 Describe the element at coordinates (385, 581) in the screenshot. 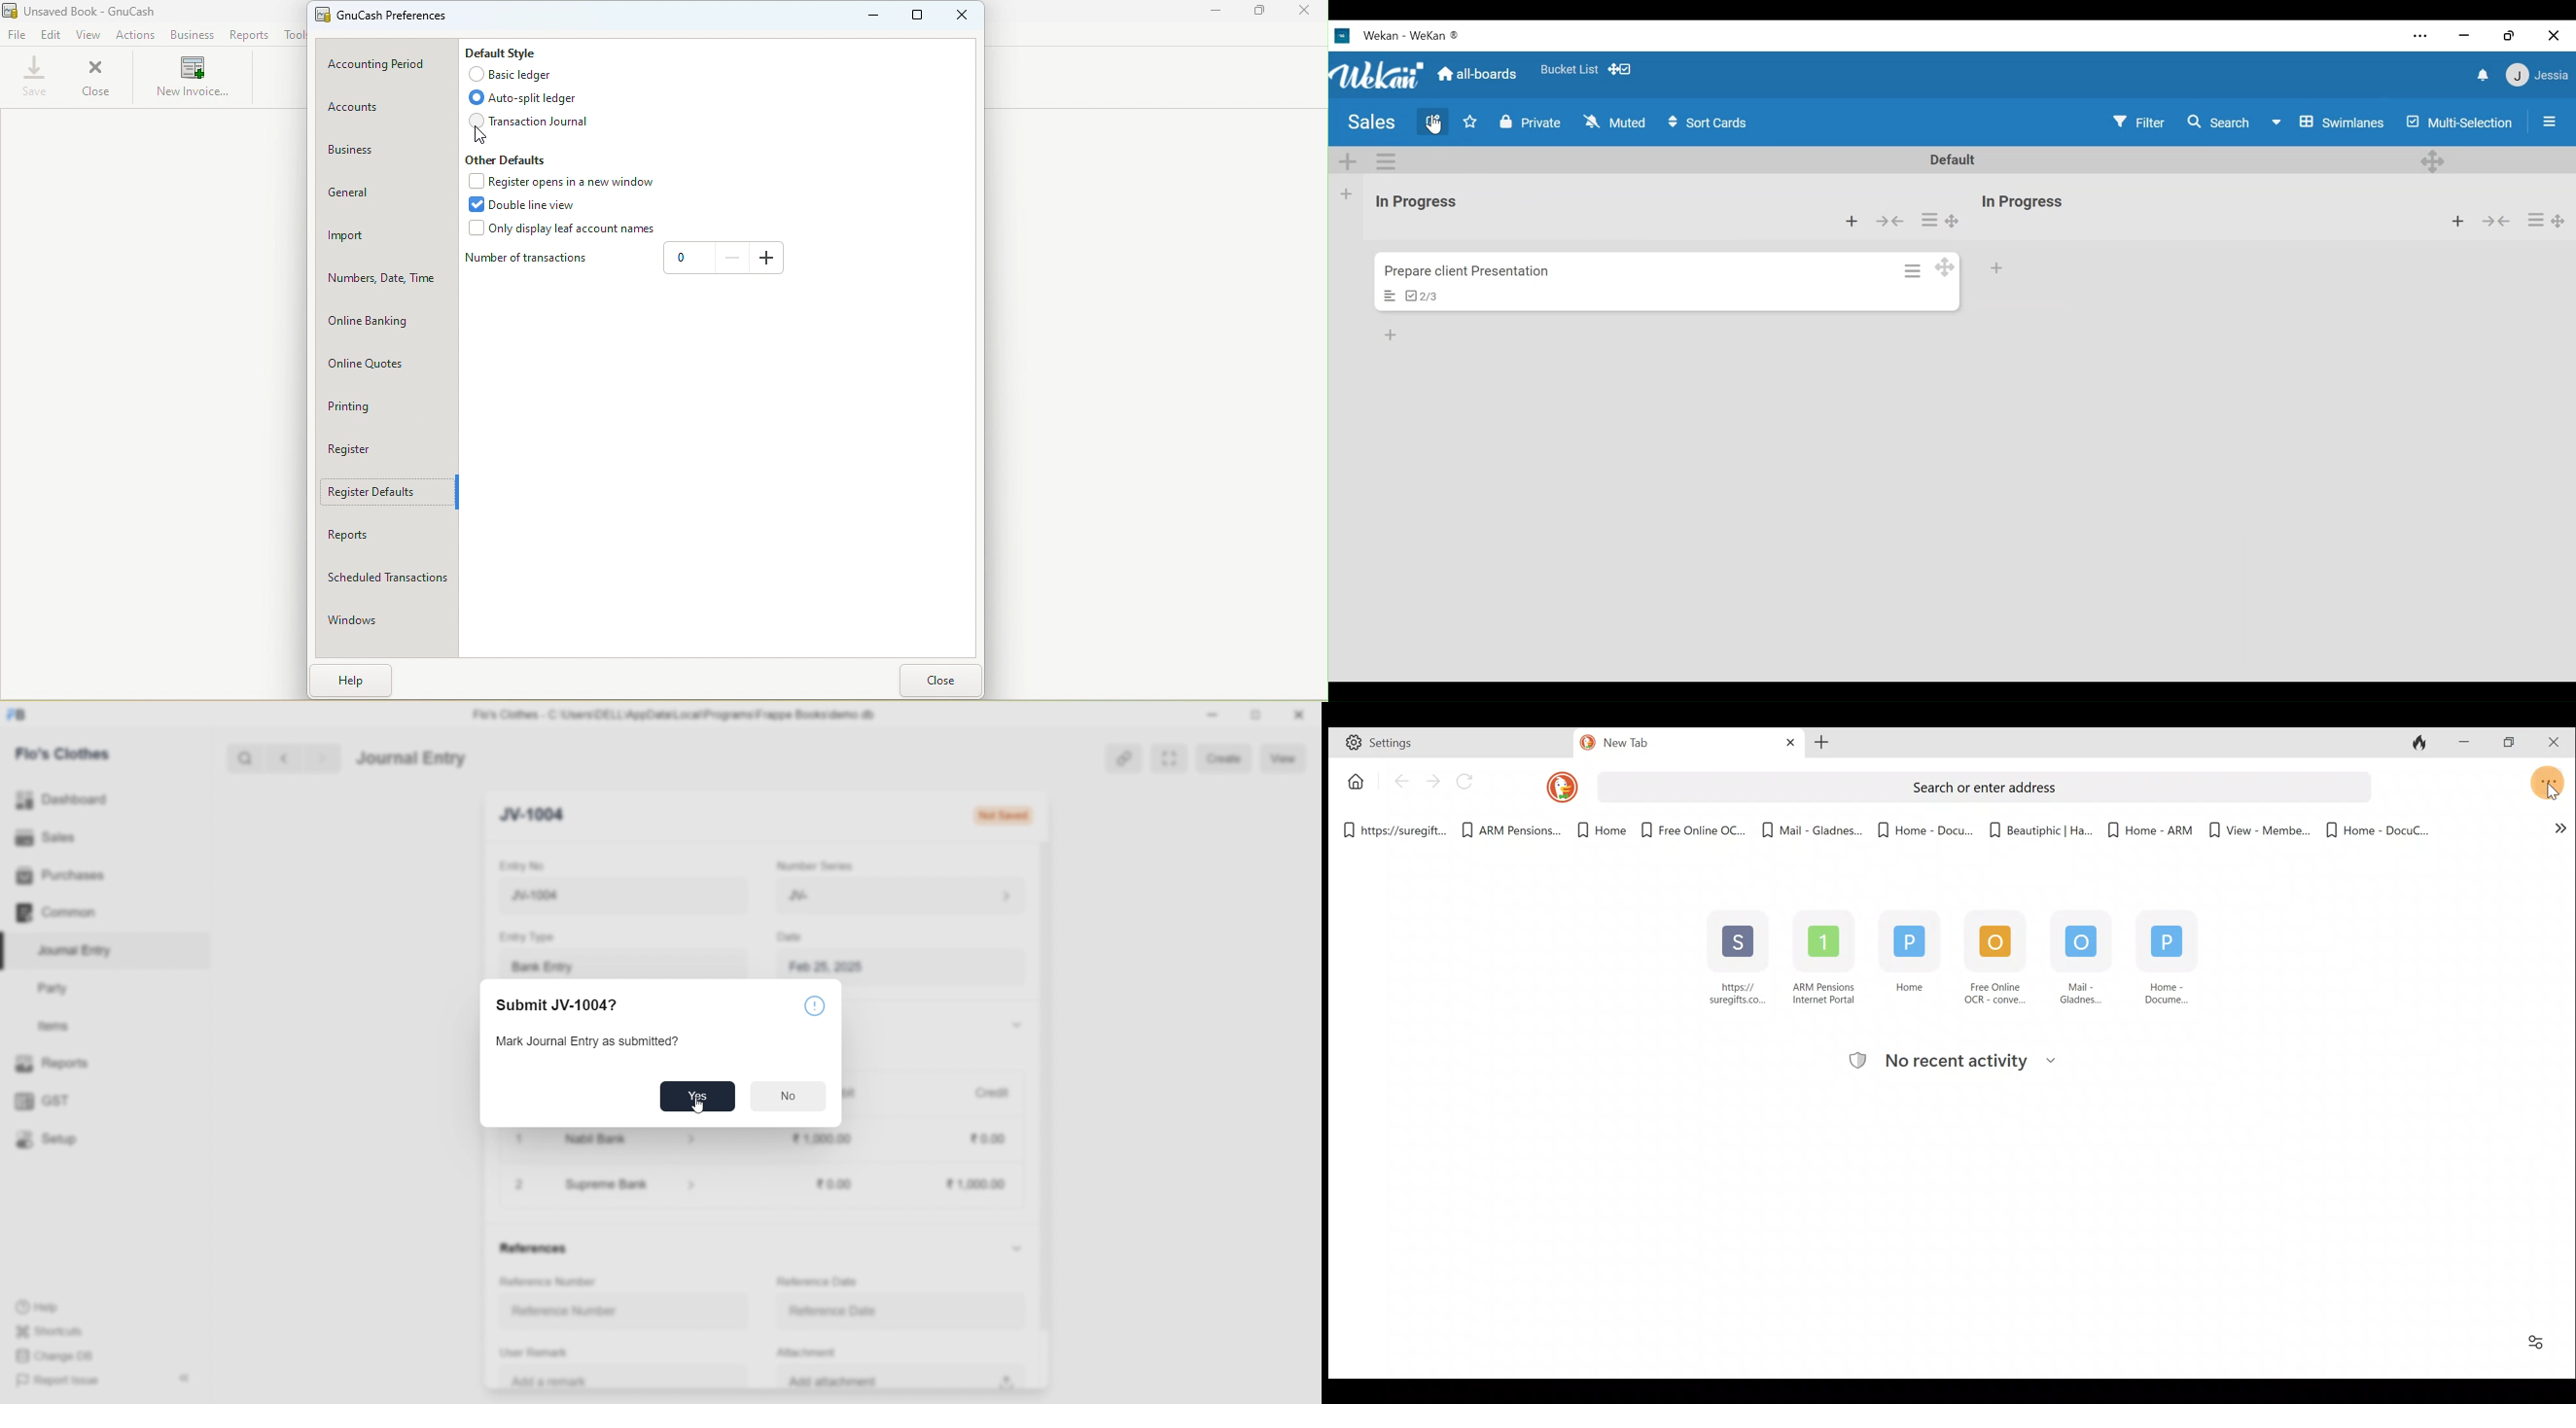

I see `Scheduled transactions` at that location.